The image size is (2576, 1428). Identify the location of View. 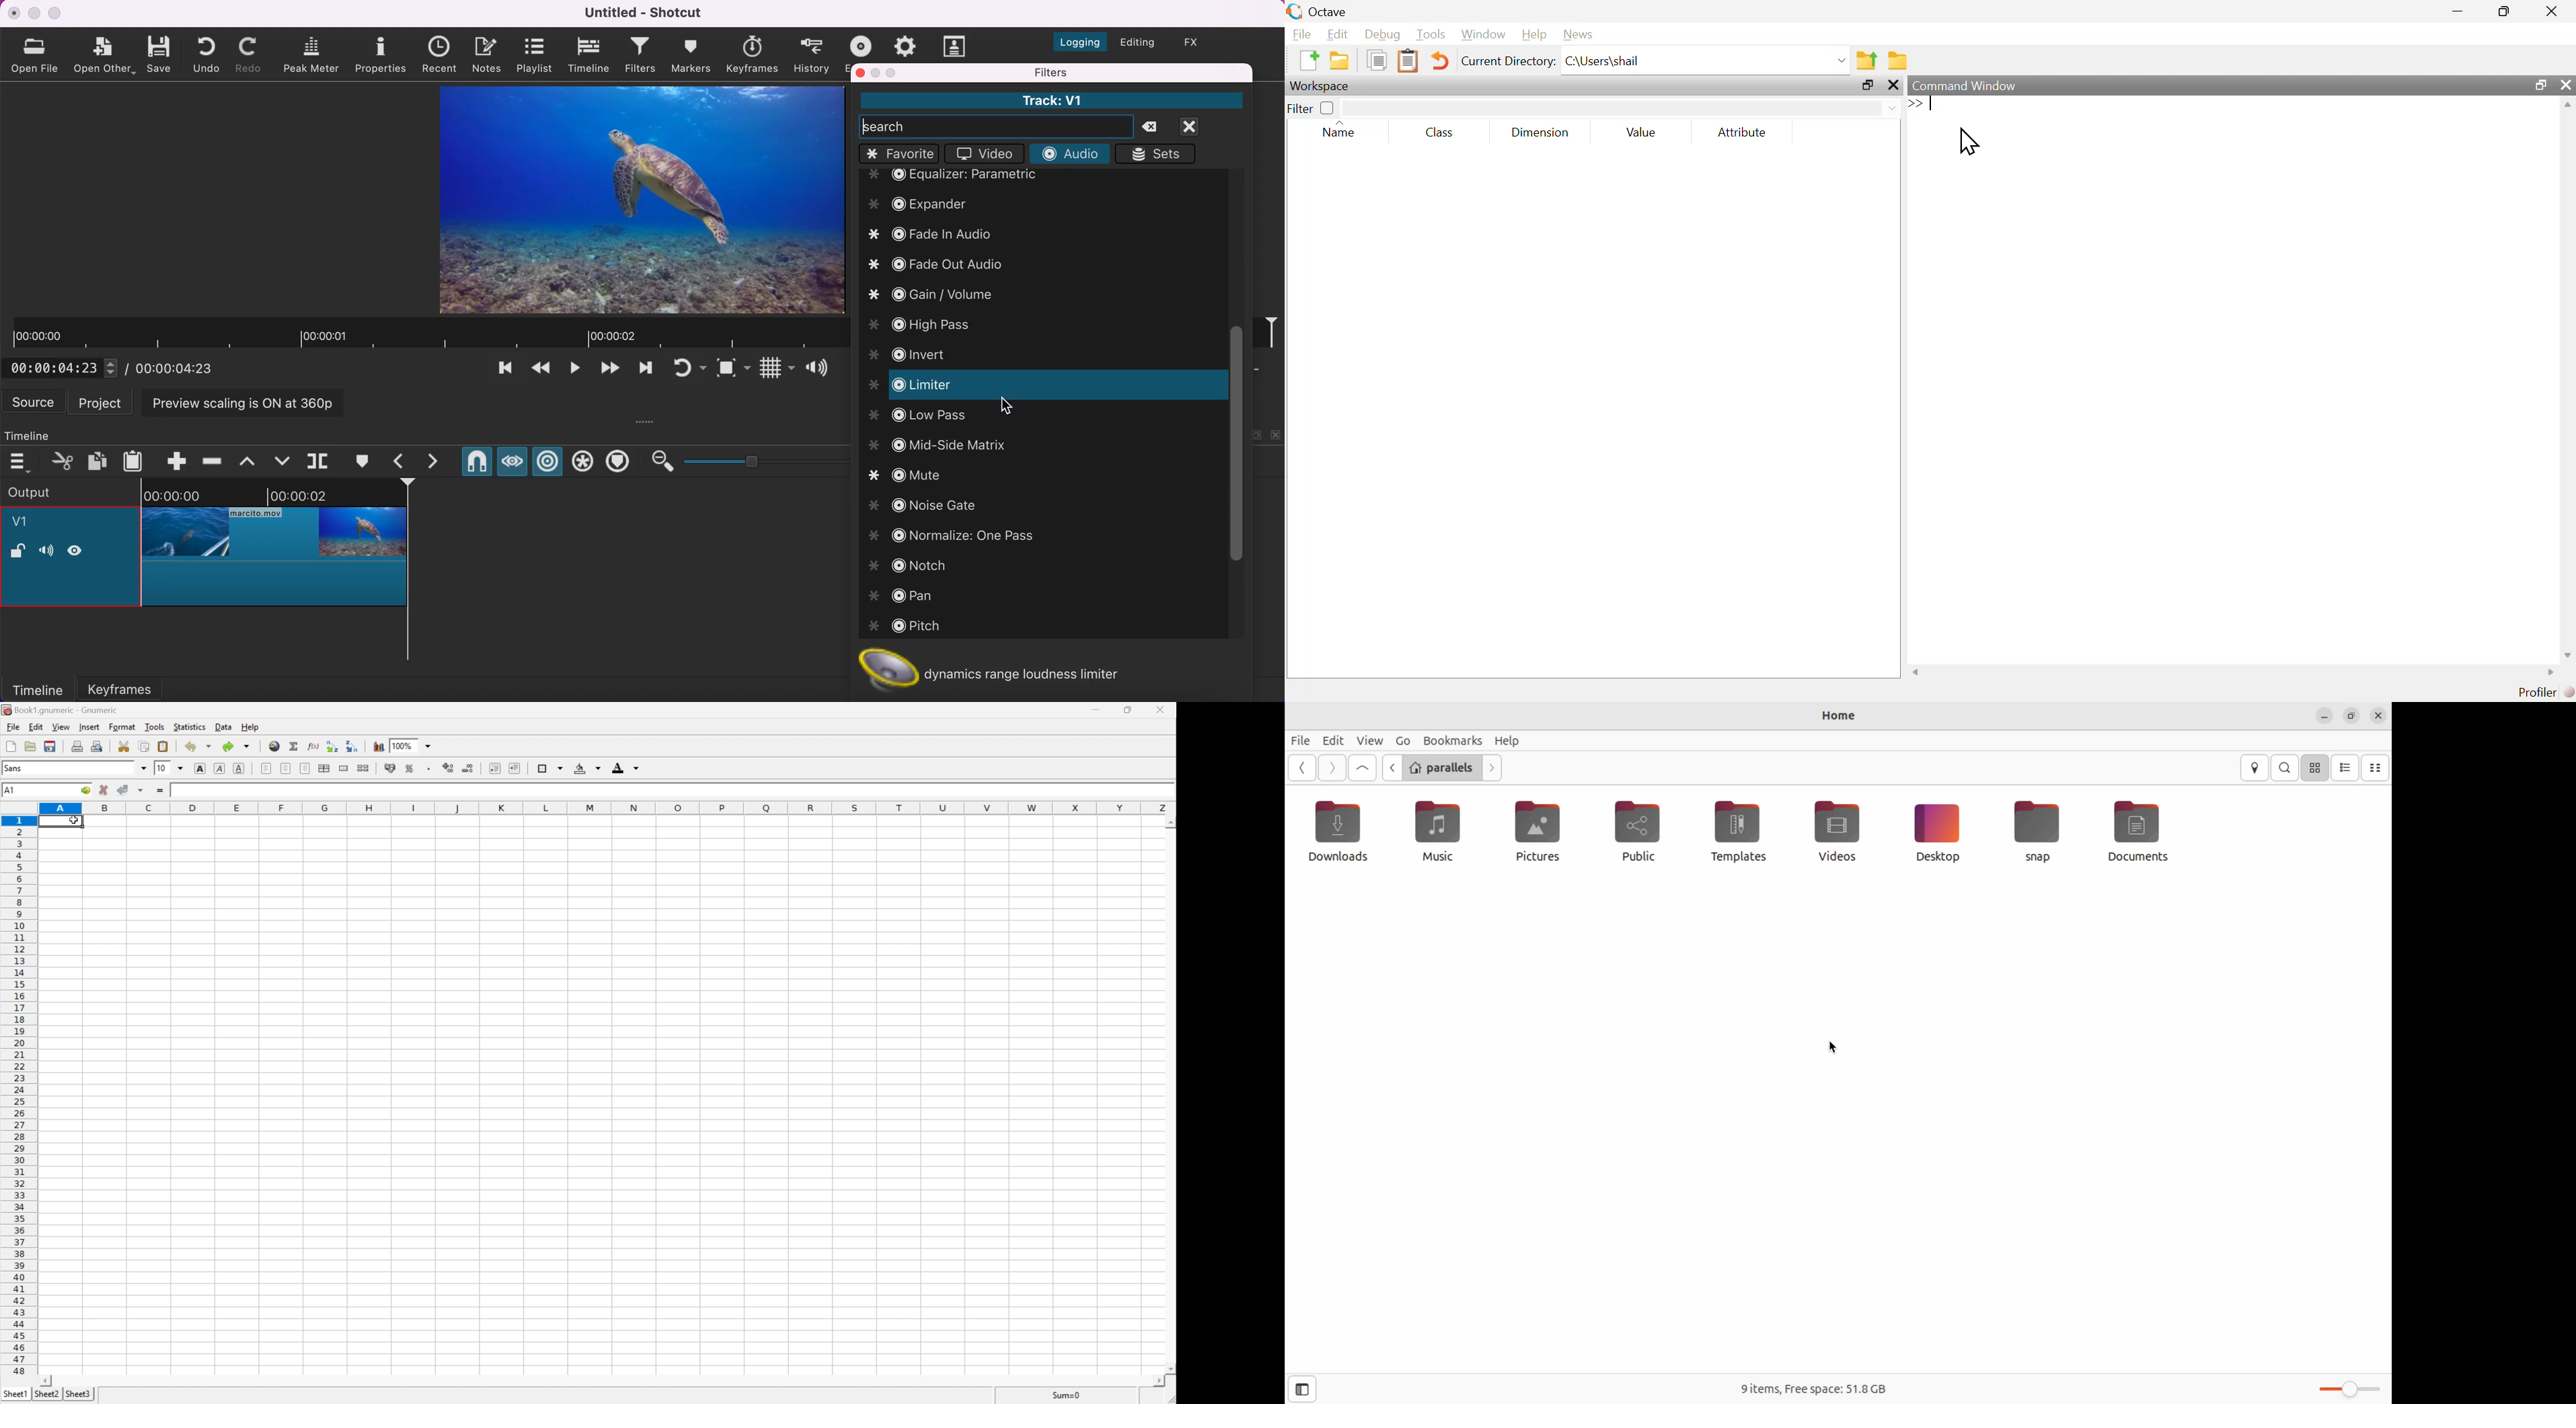
(1369, 740).